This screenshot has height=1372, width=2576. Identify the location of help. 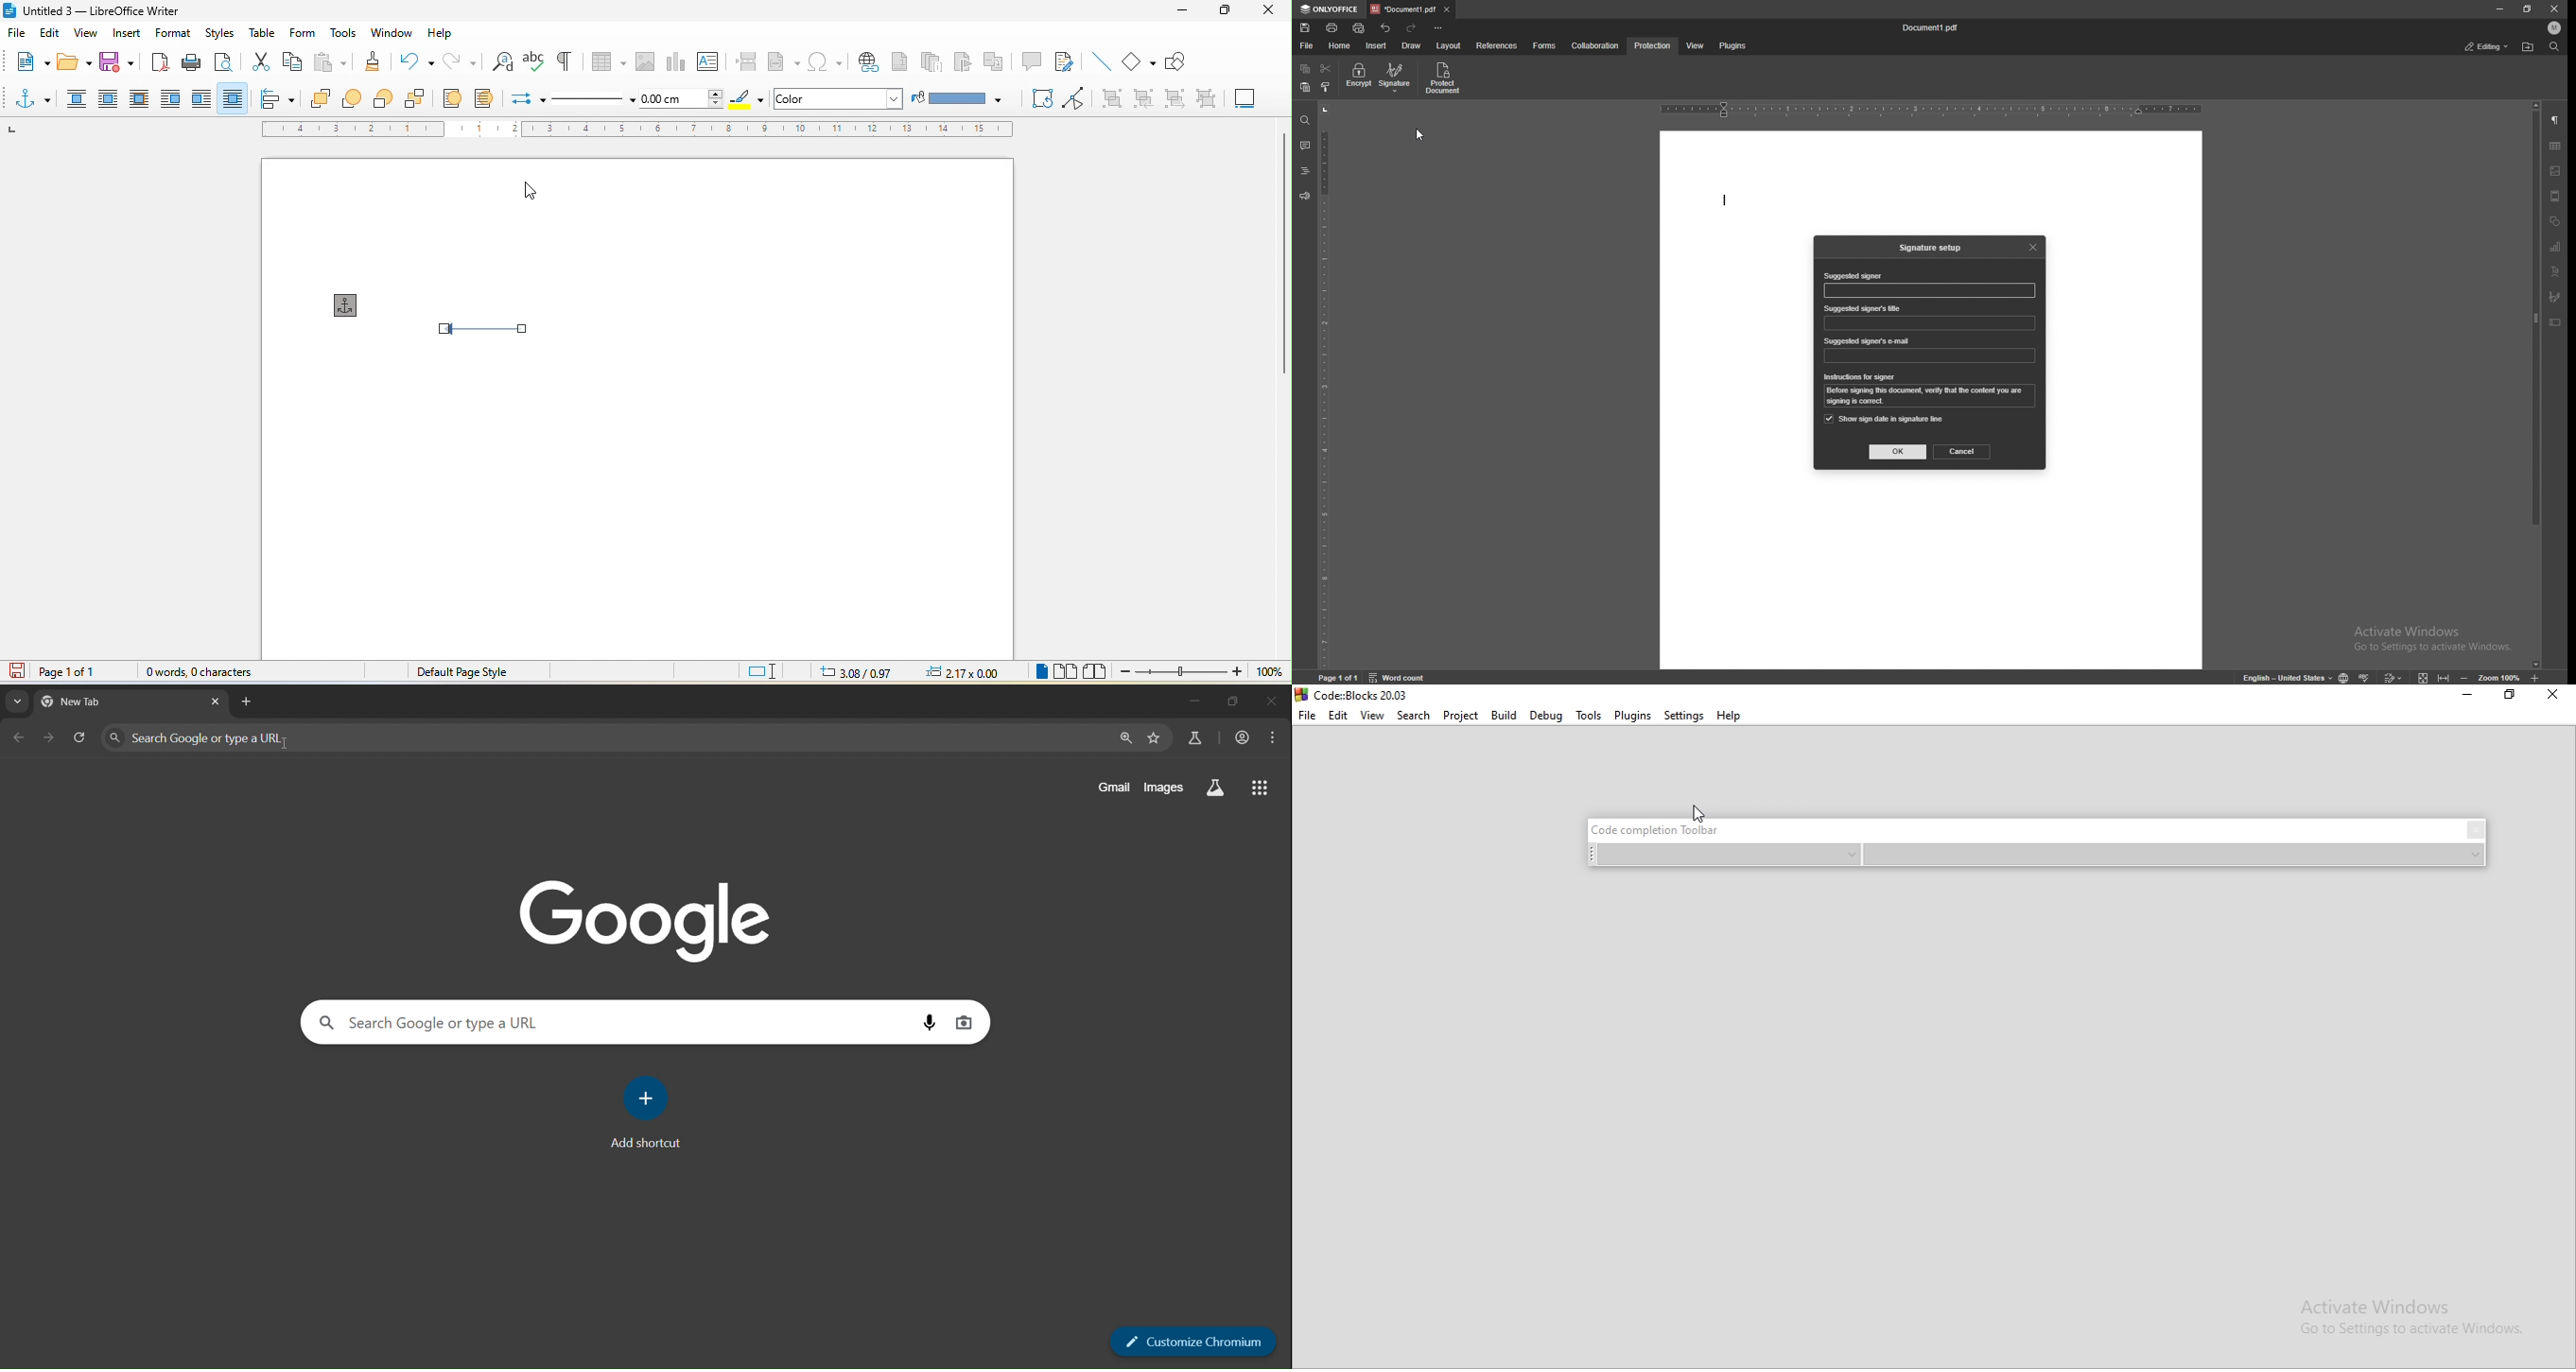
(444, 33).